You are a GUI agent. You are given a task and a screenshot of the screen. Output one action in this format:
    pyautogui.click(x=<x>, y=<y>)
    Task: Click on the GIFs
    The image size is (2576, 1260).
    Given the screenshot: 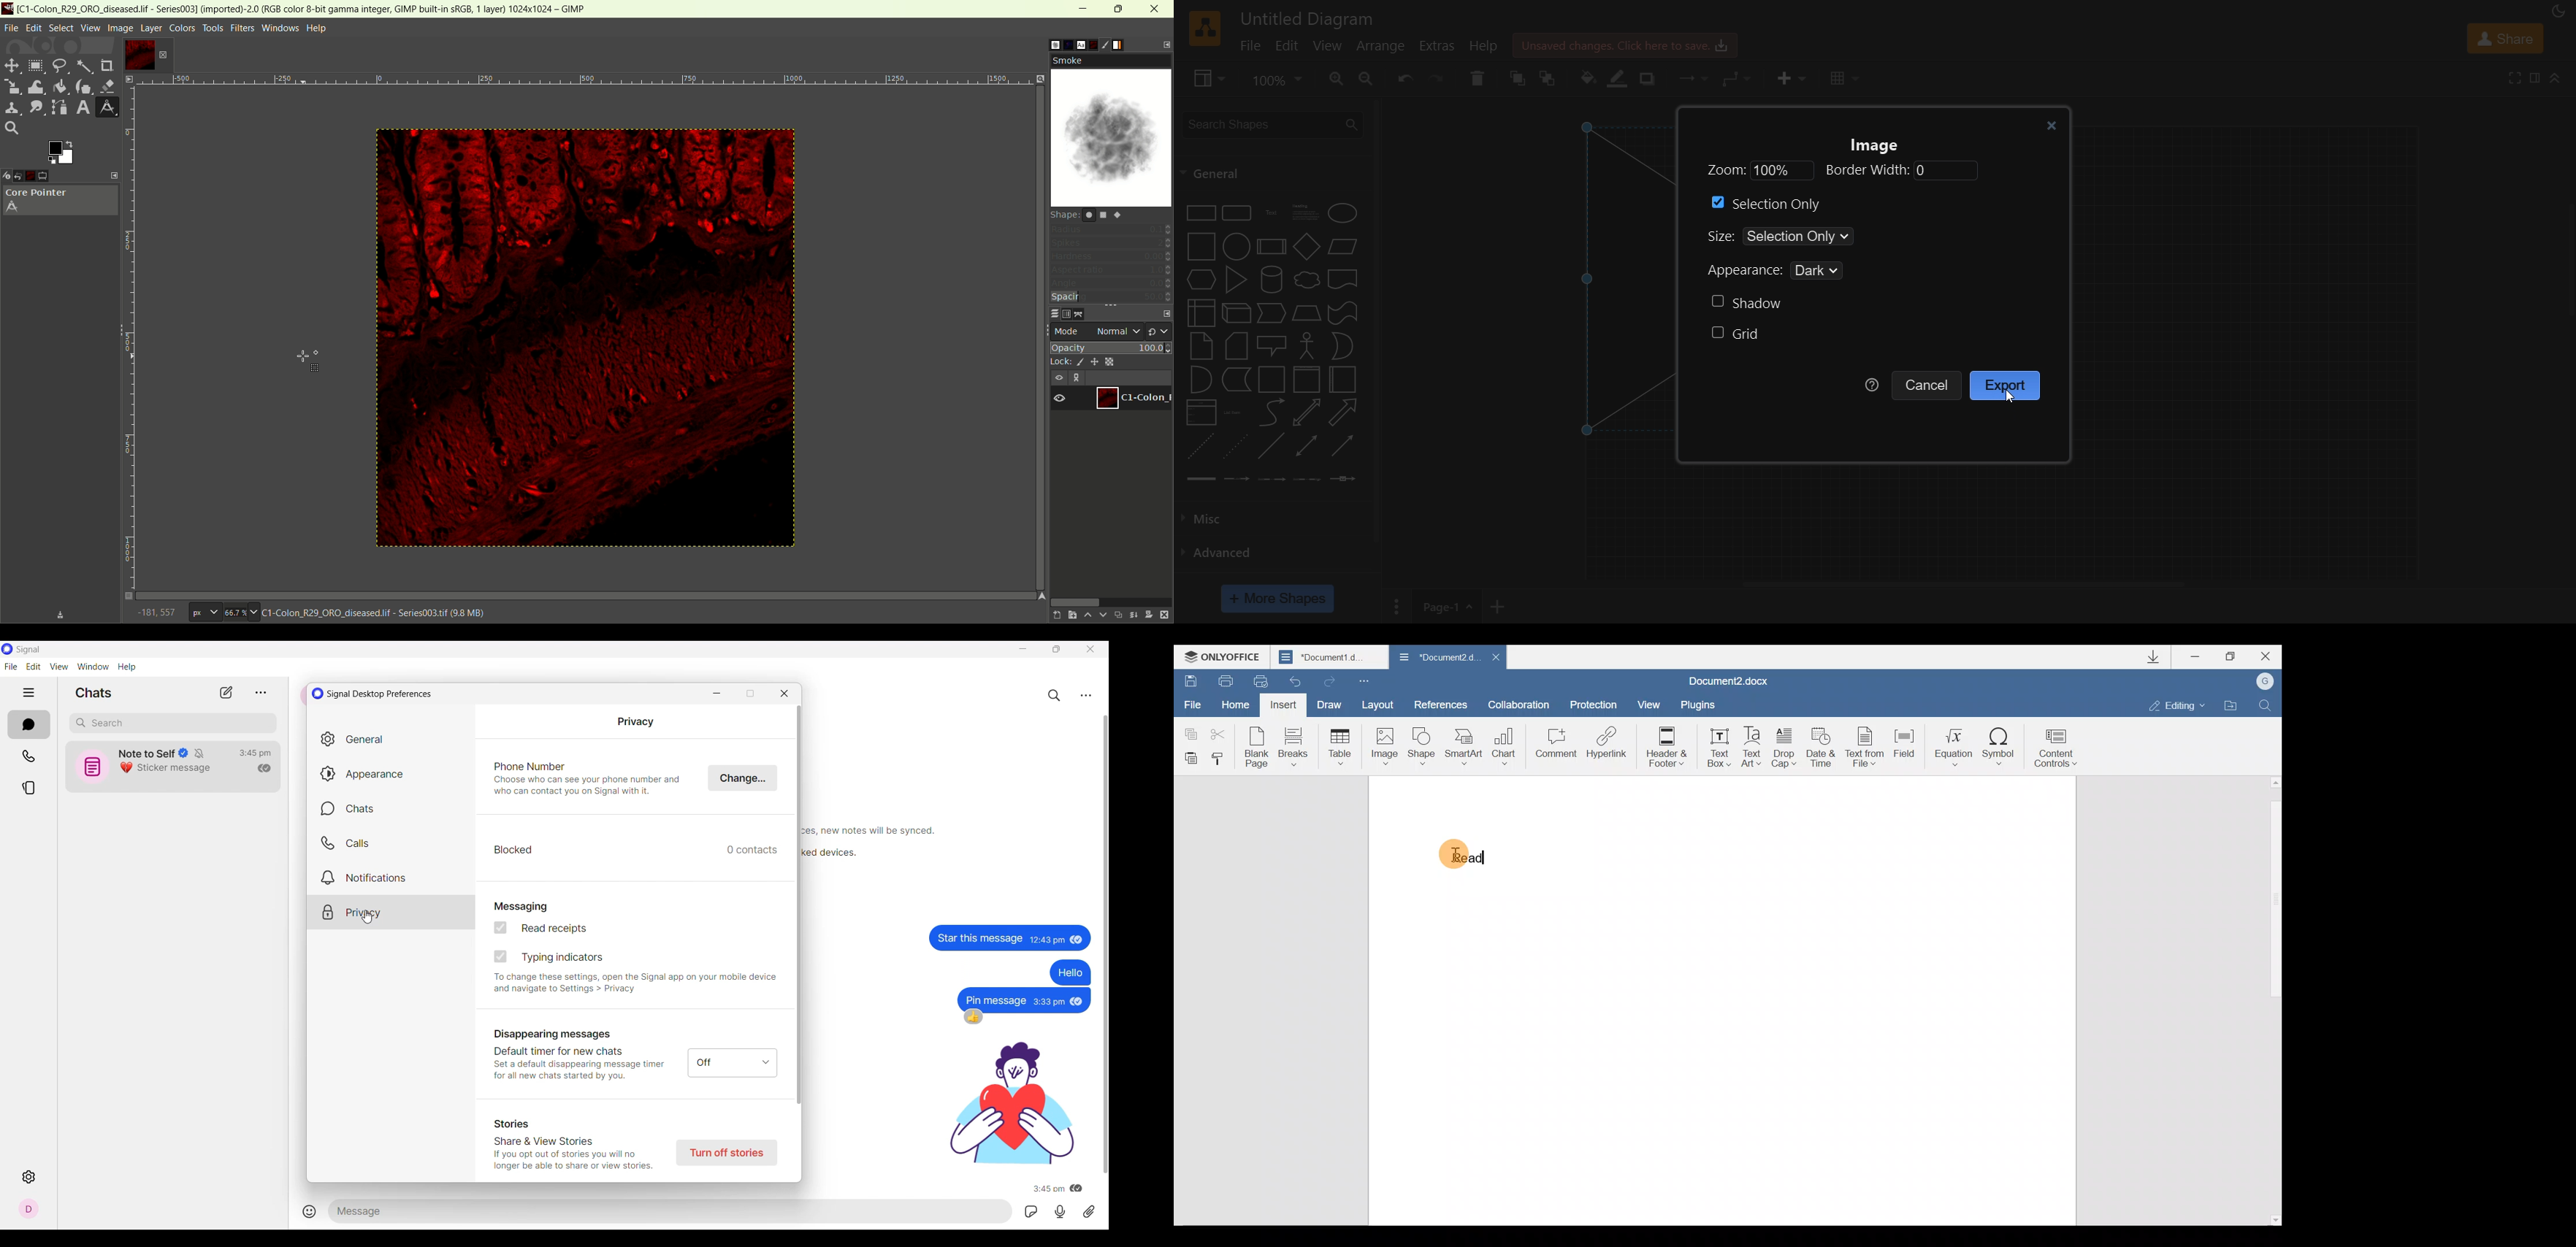 What is the action you would take?
    pyautogui.click(x=1031, y=1211)
    